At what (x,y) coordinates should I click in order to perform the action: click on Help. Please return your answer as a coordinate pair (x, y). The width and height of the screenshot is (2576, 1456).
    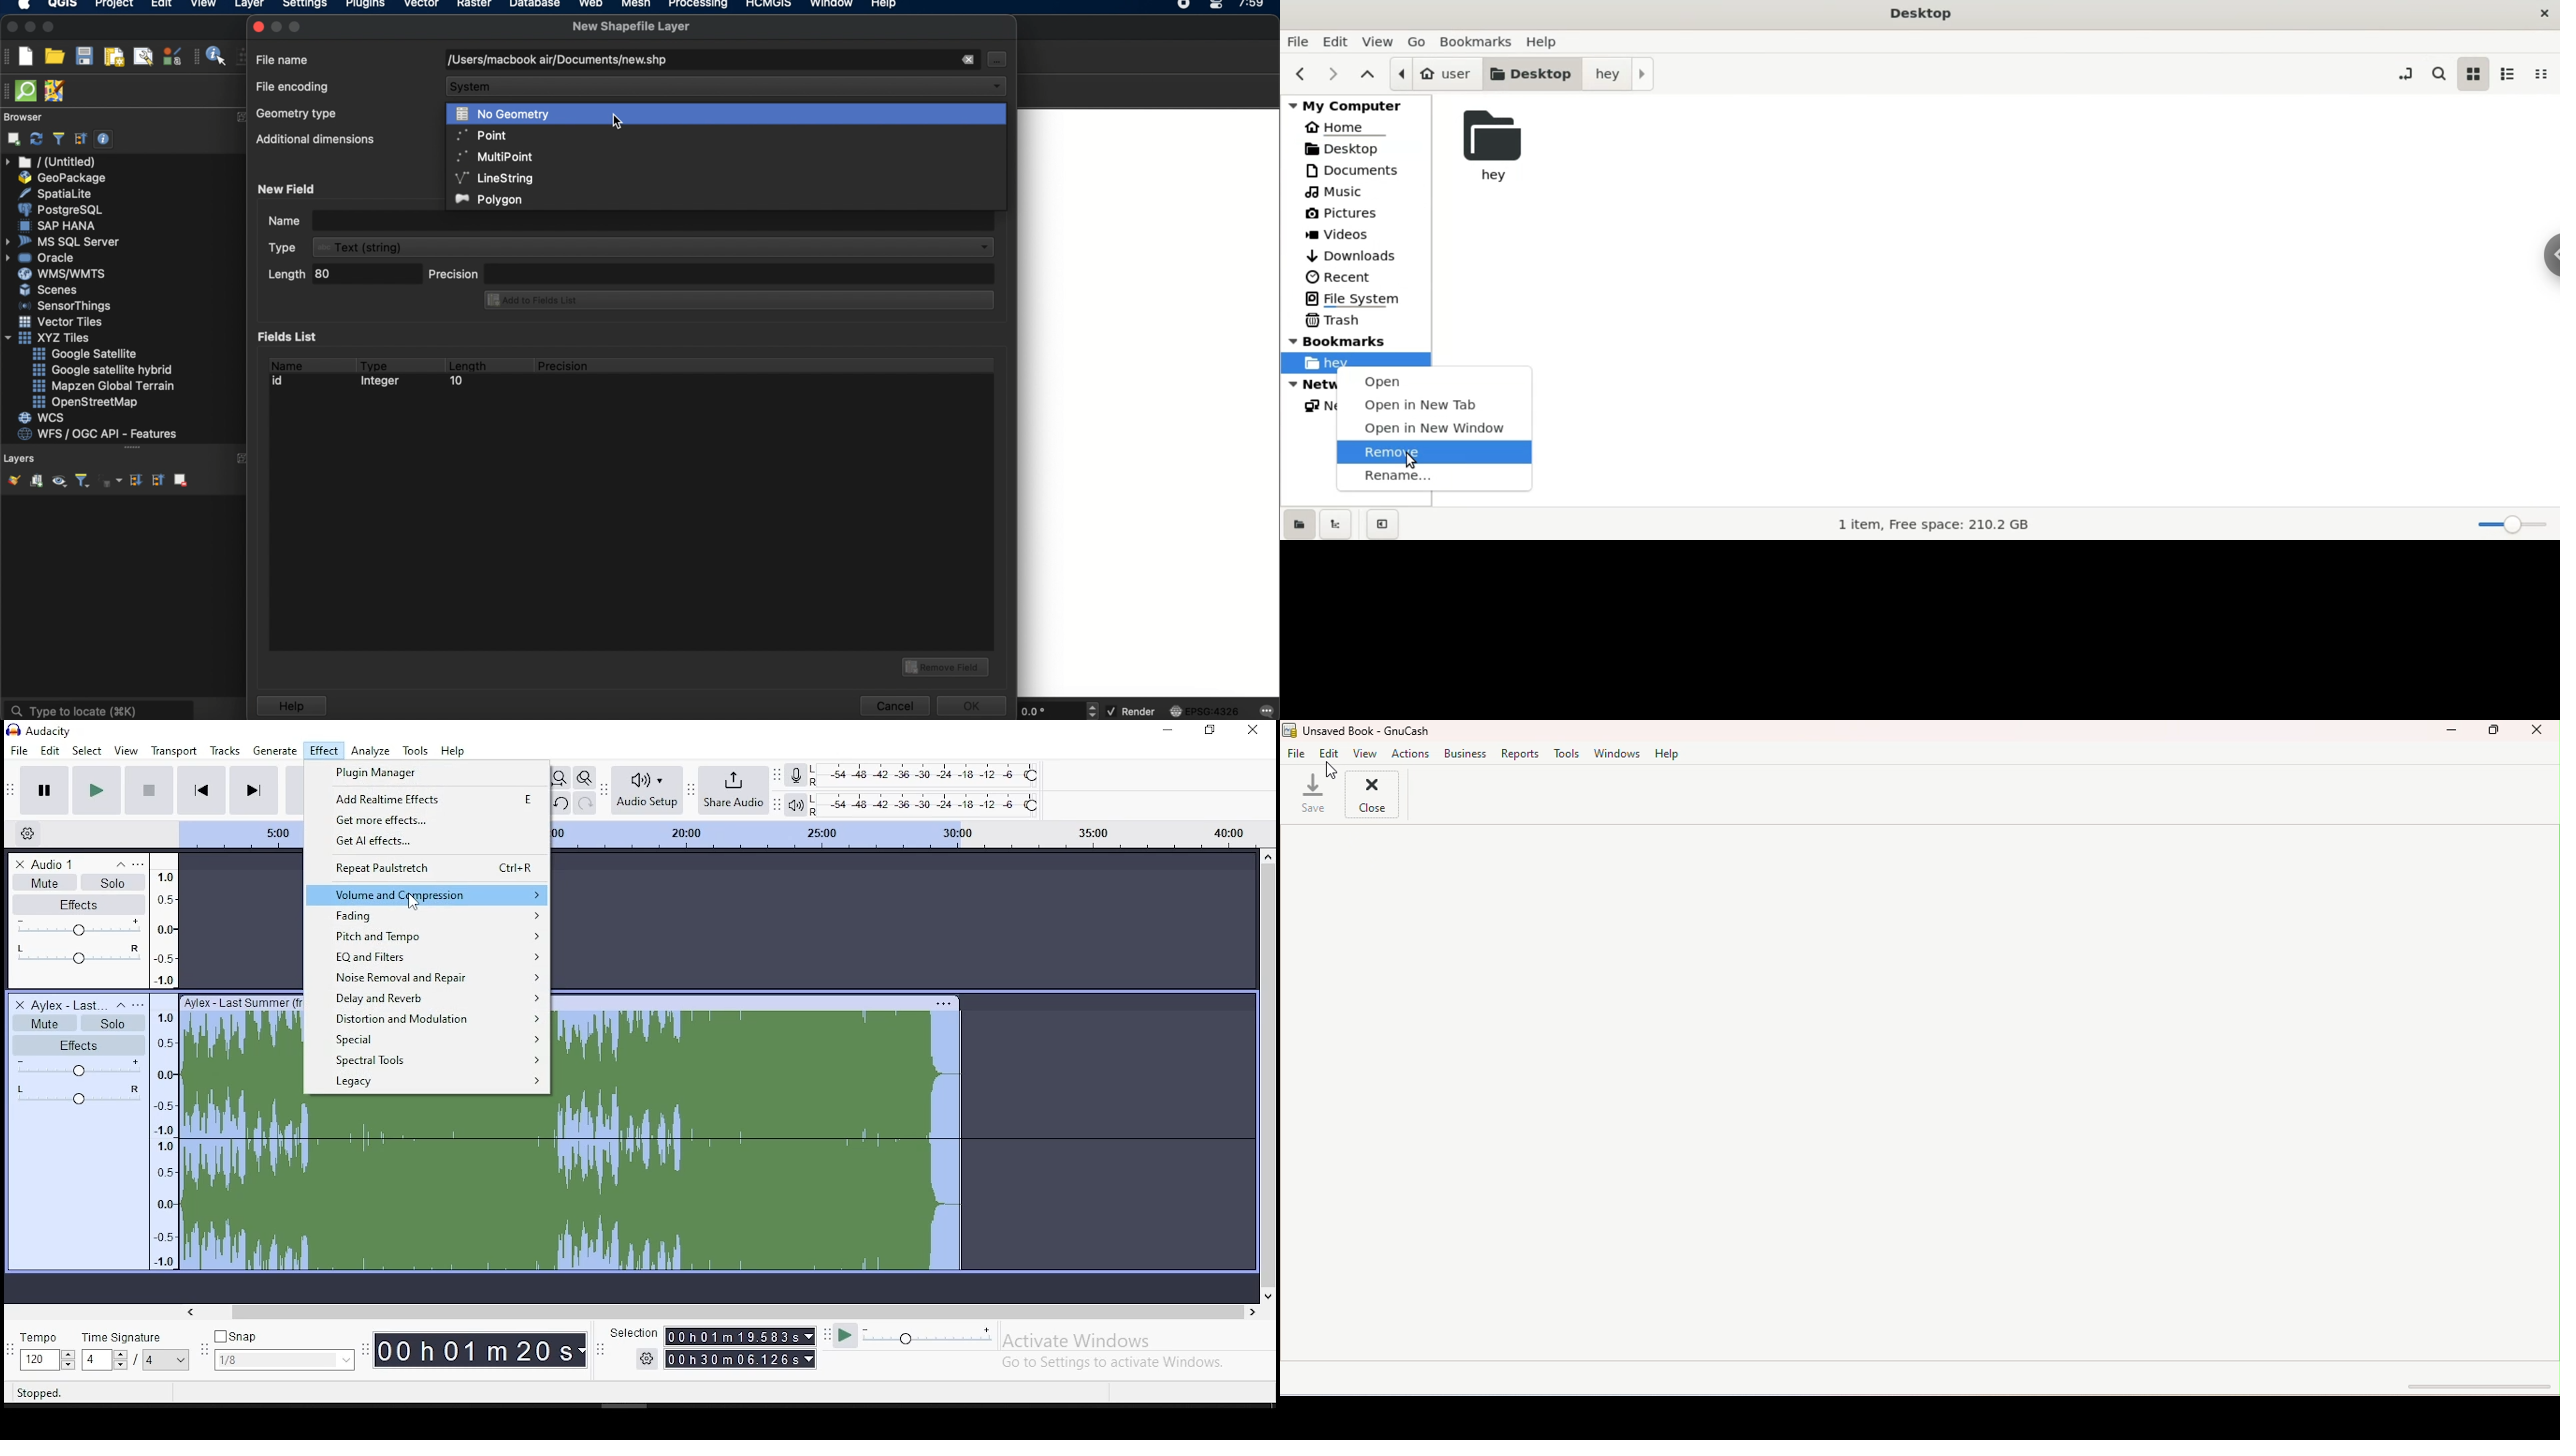
    Looking at the image, I should click on (1670, 754).